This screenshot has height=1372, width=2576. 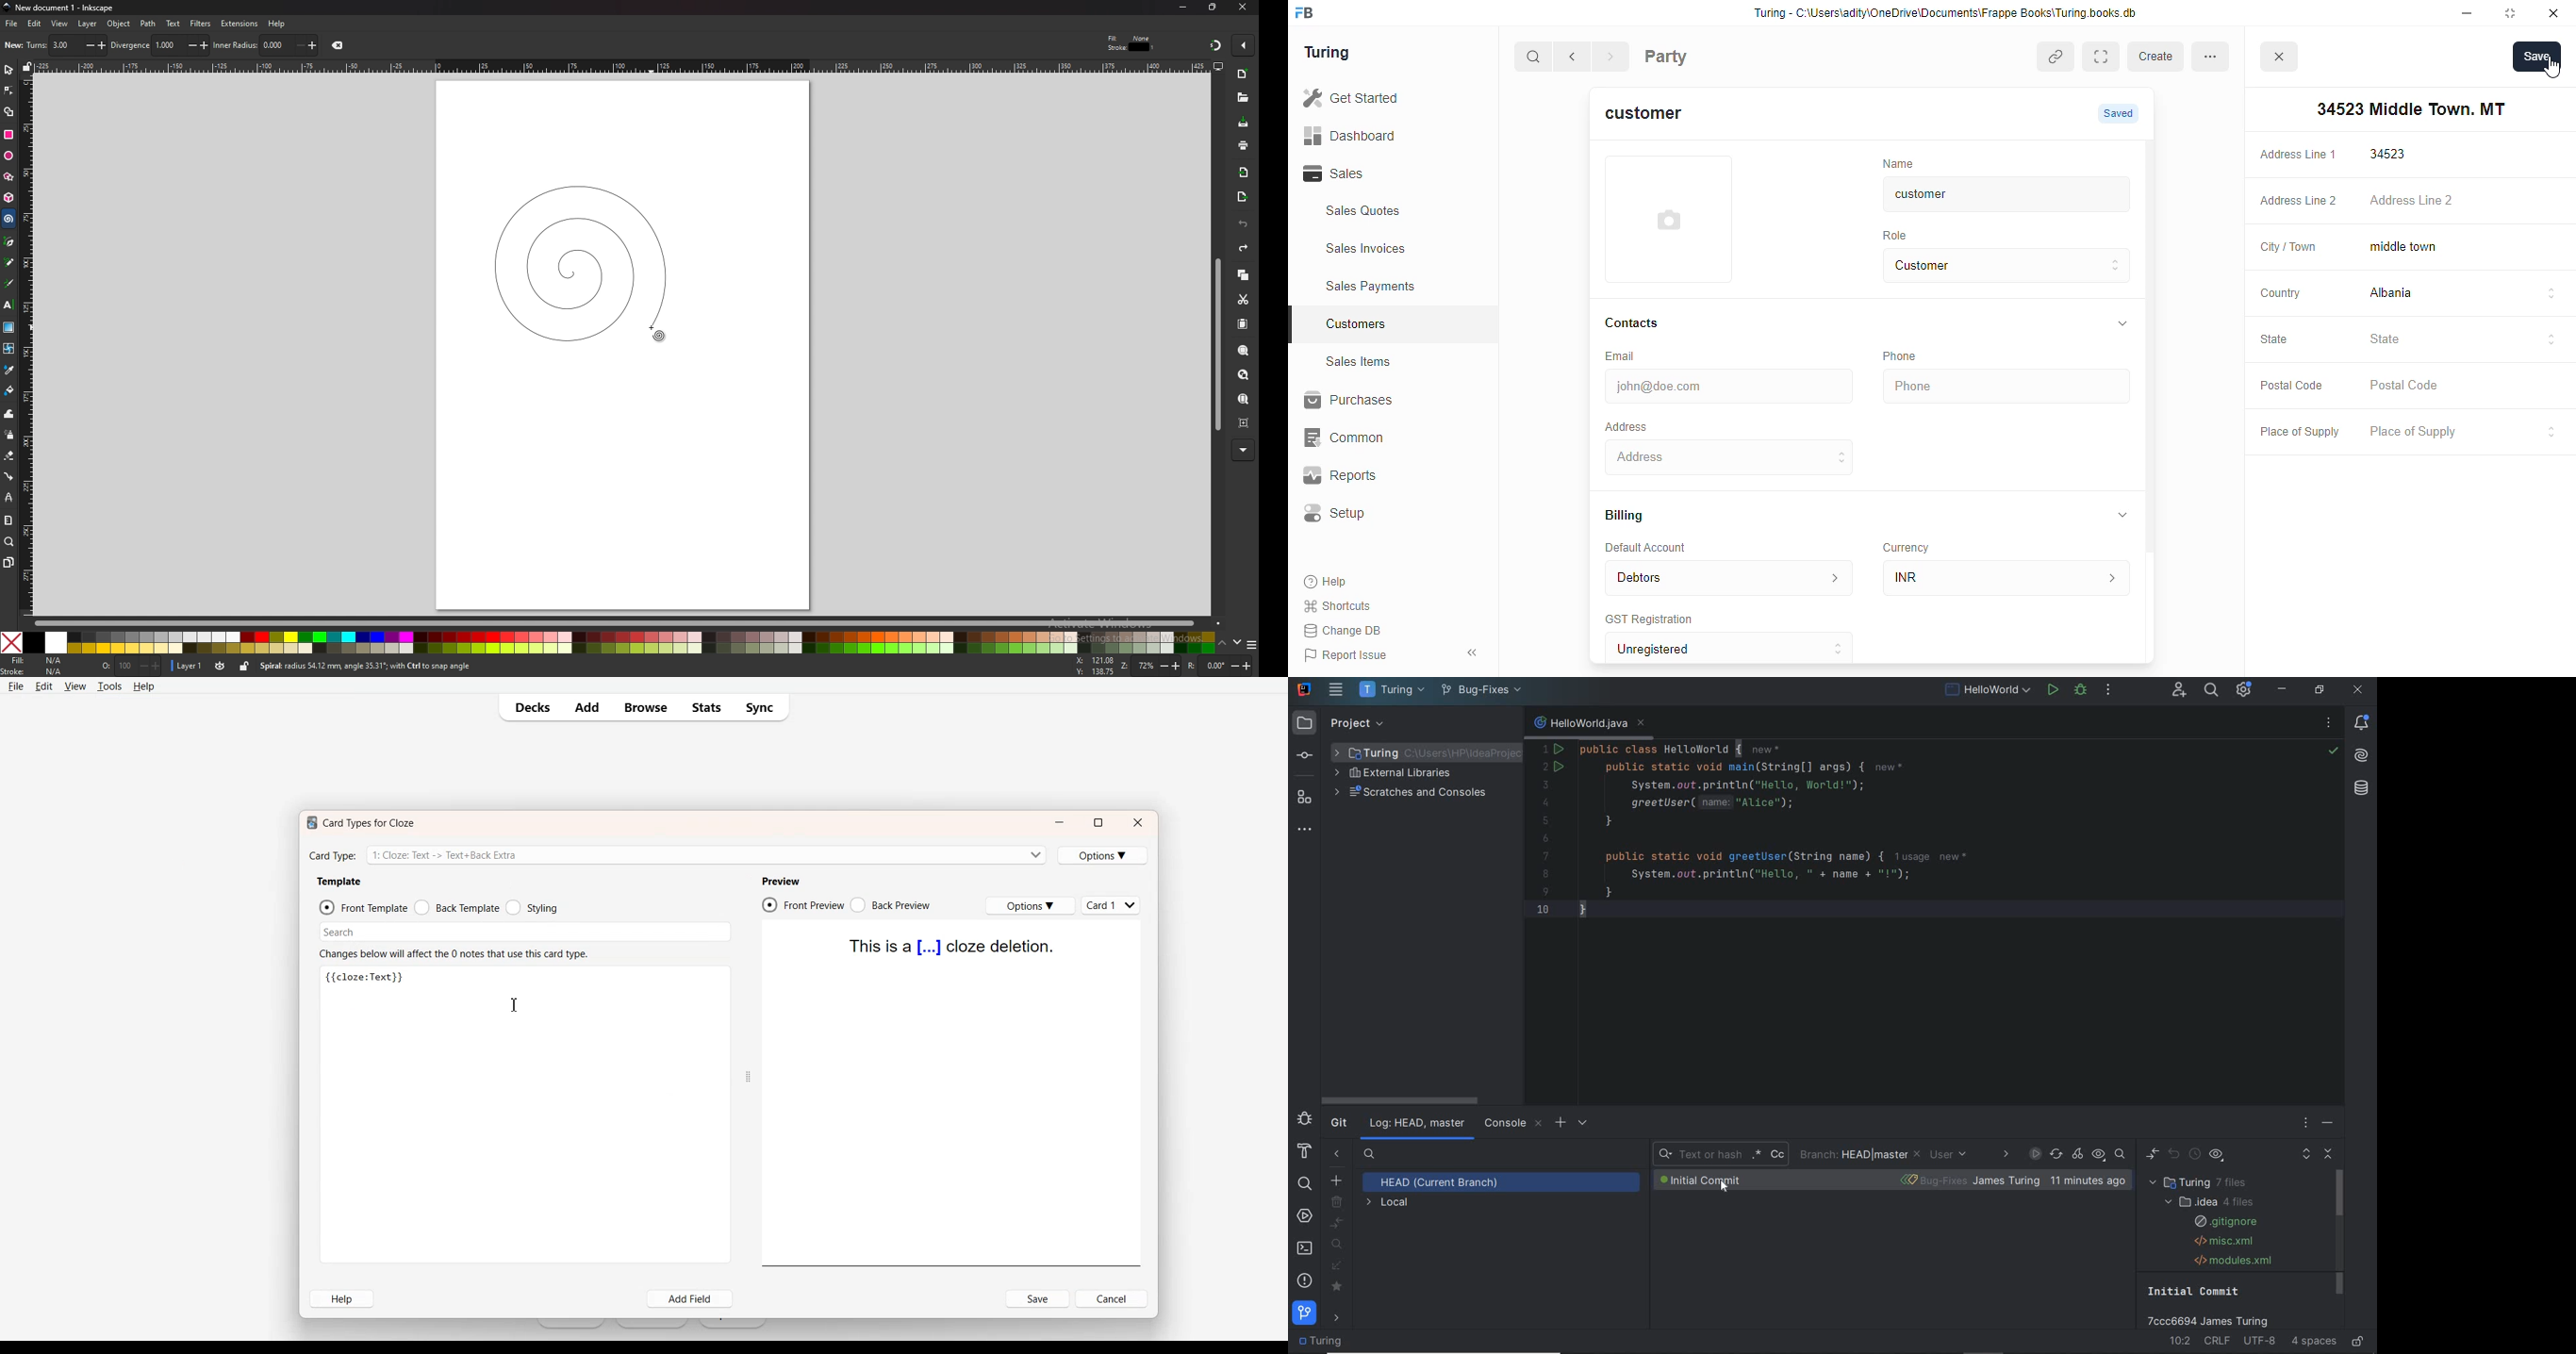 What do you see at coordinates (1138, 823) in the screenshot?
I see `Close` at bounding box center [1138, 823].